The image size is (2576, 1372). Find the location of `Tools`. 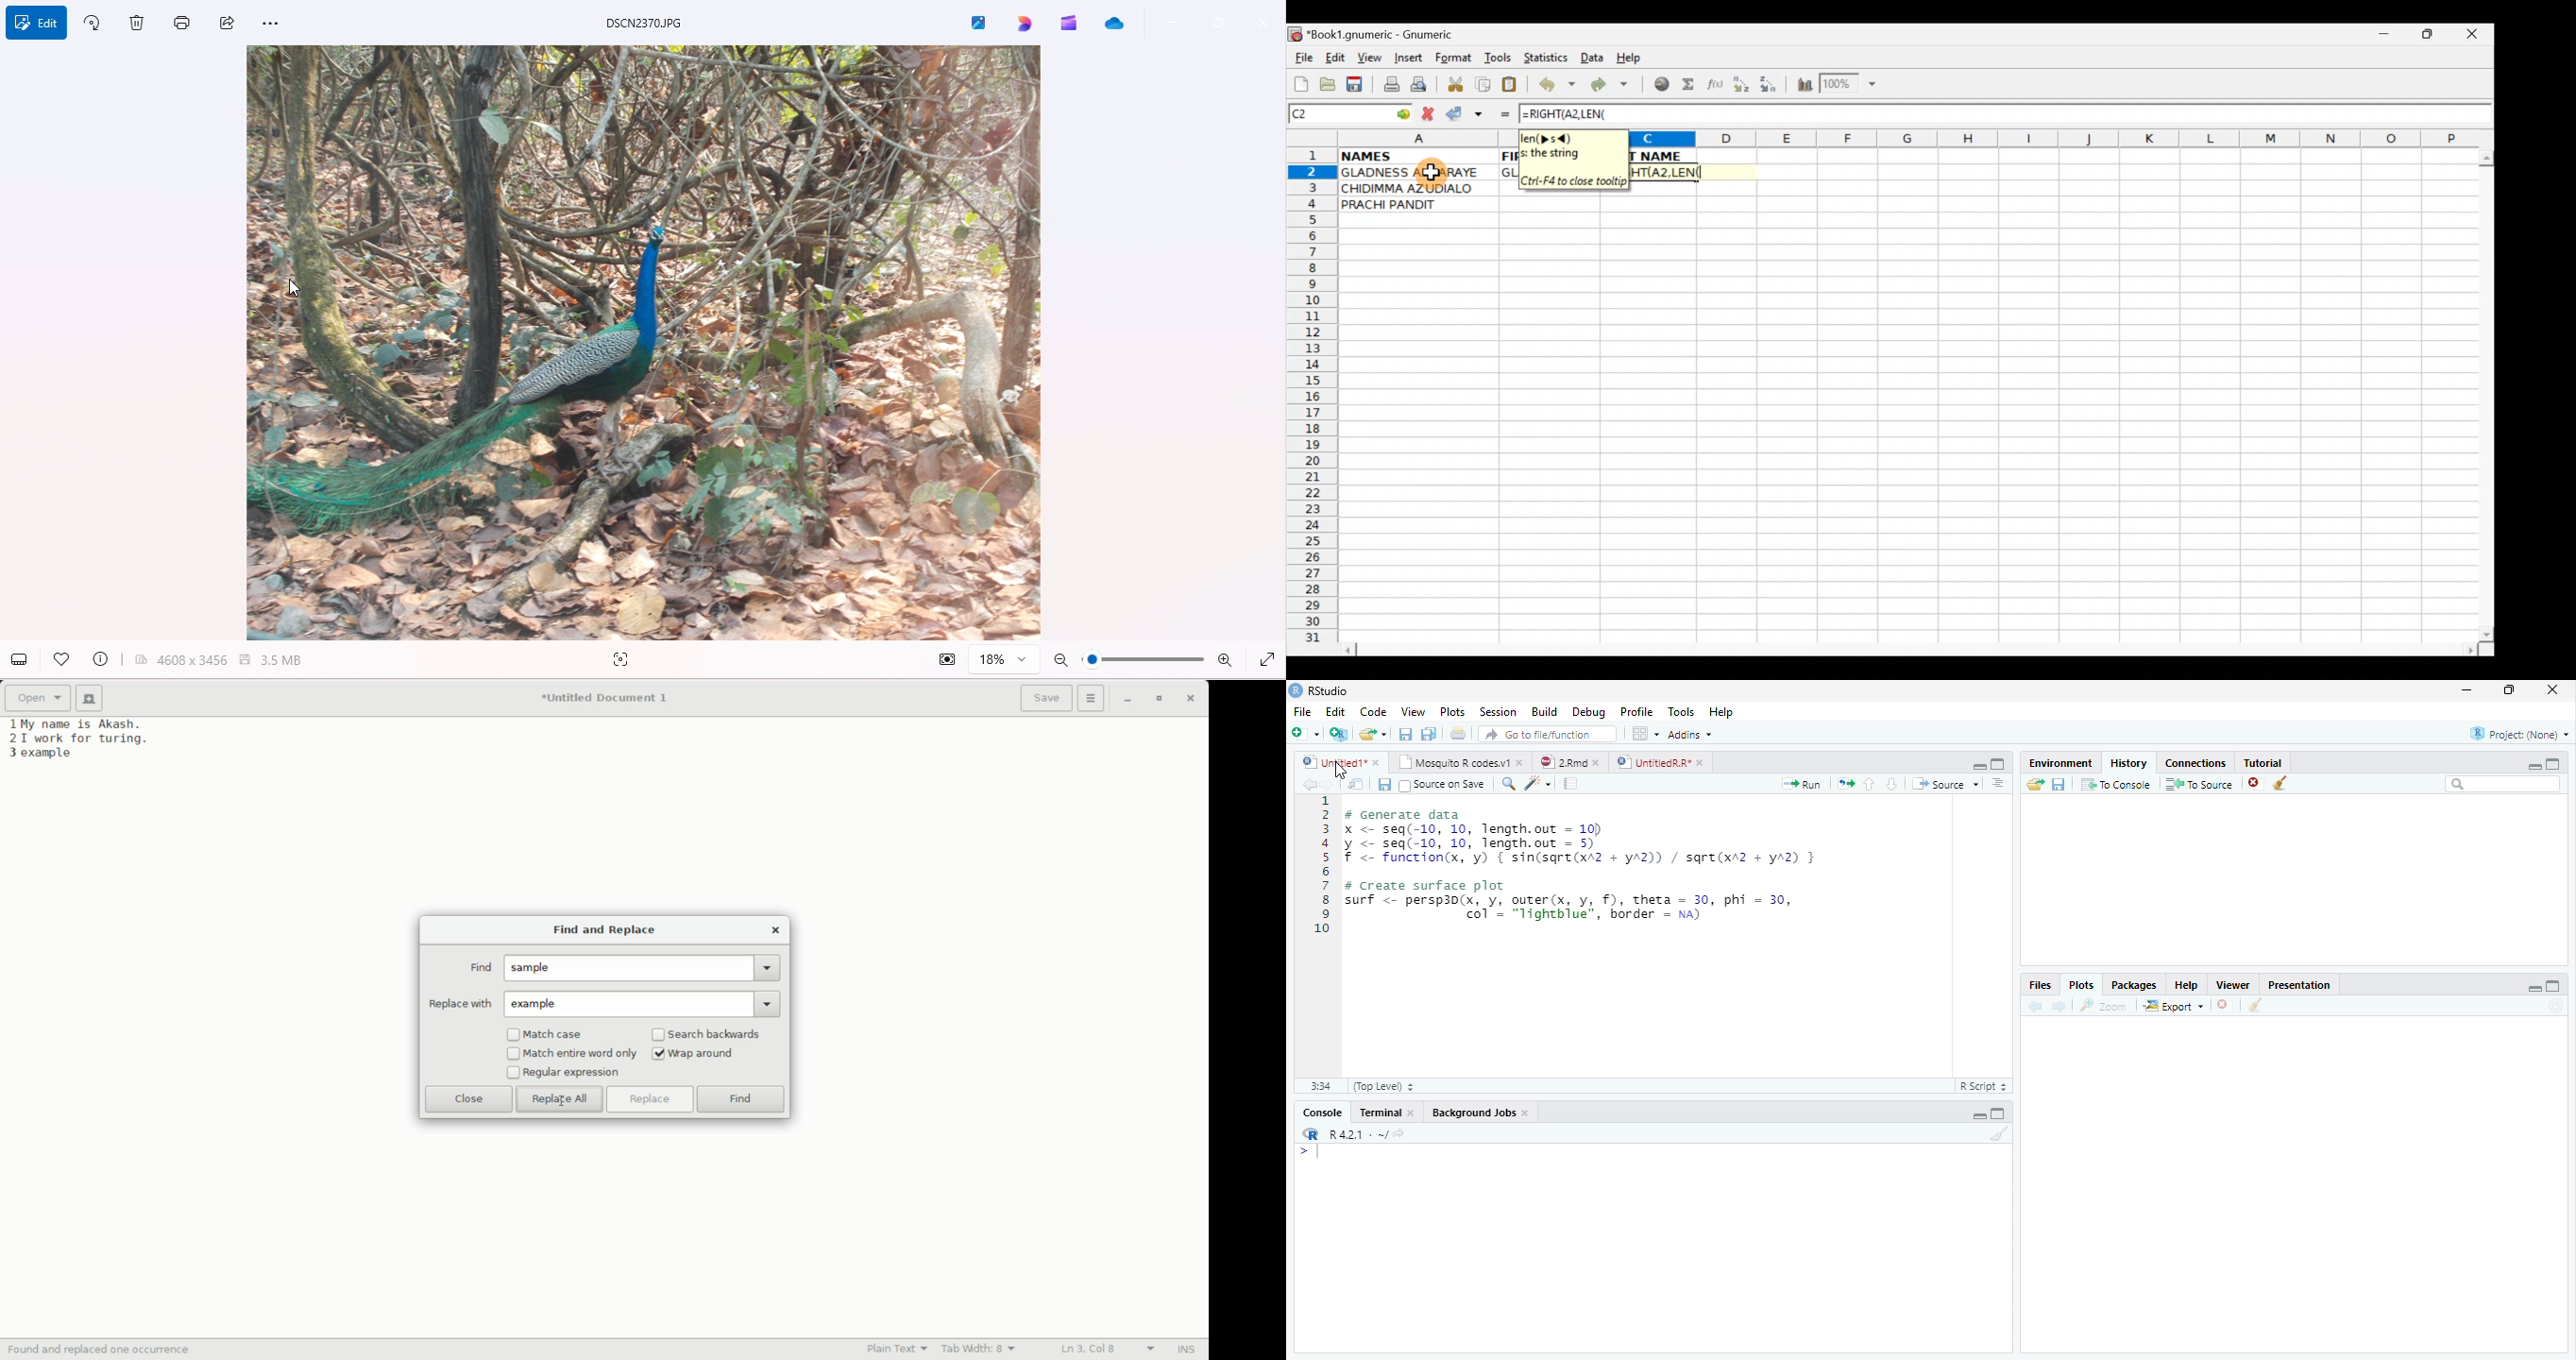

Tools is located at coordinates (1499, 58).